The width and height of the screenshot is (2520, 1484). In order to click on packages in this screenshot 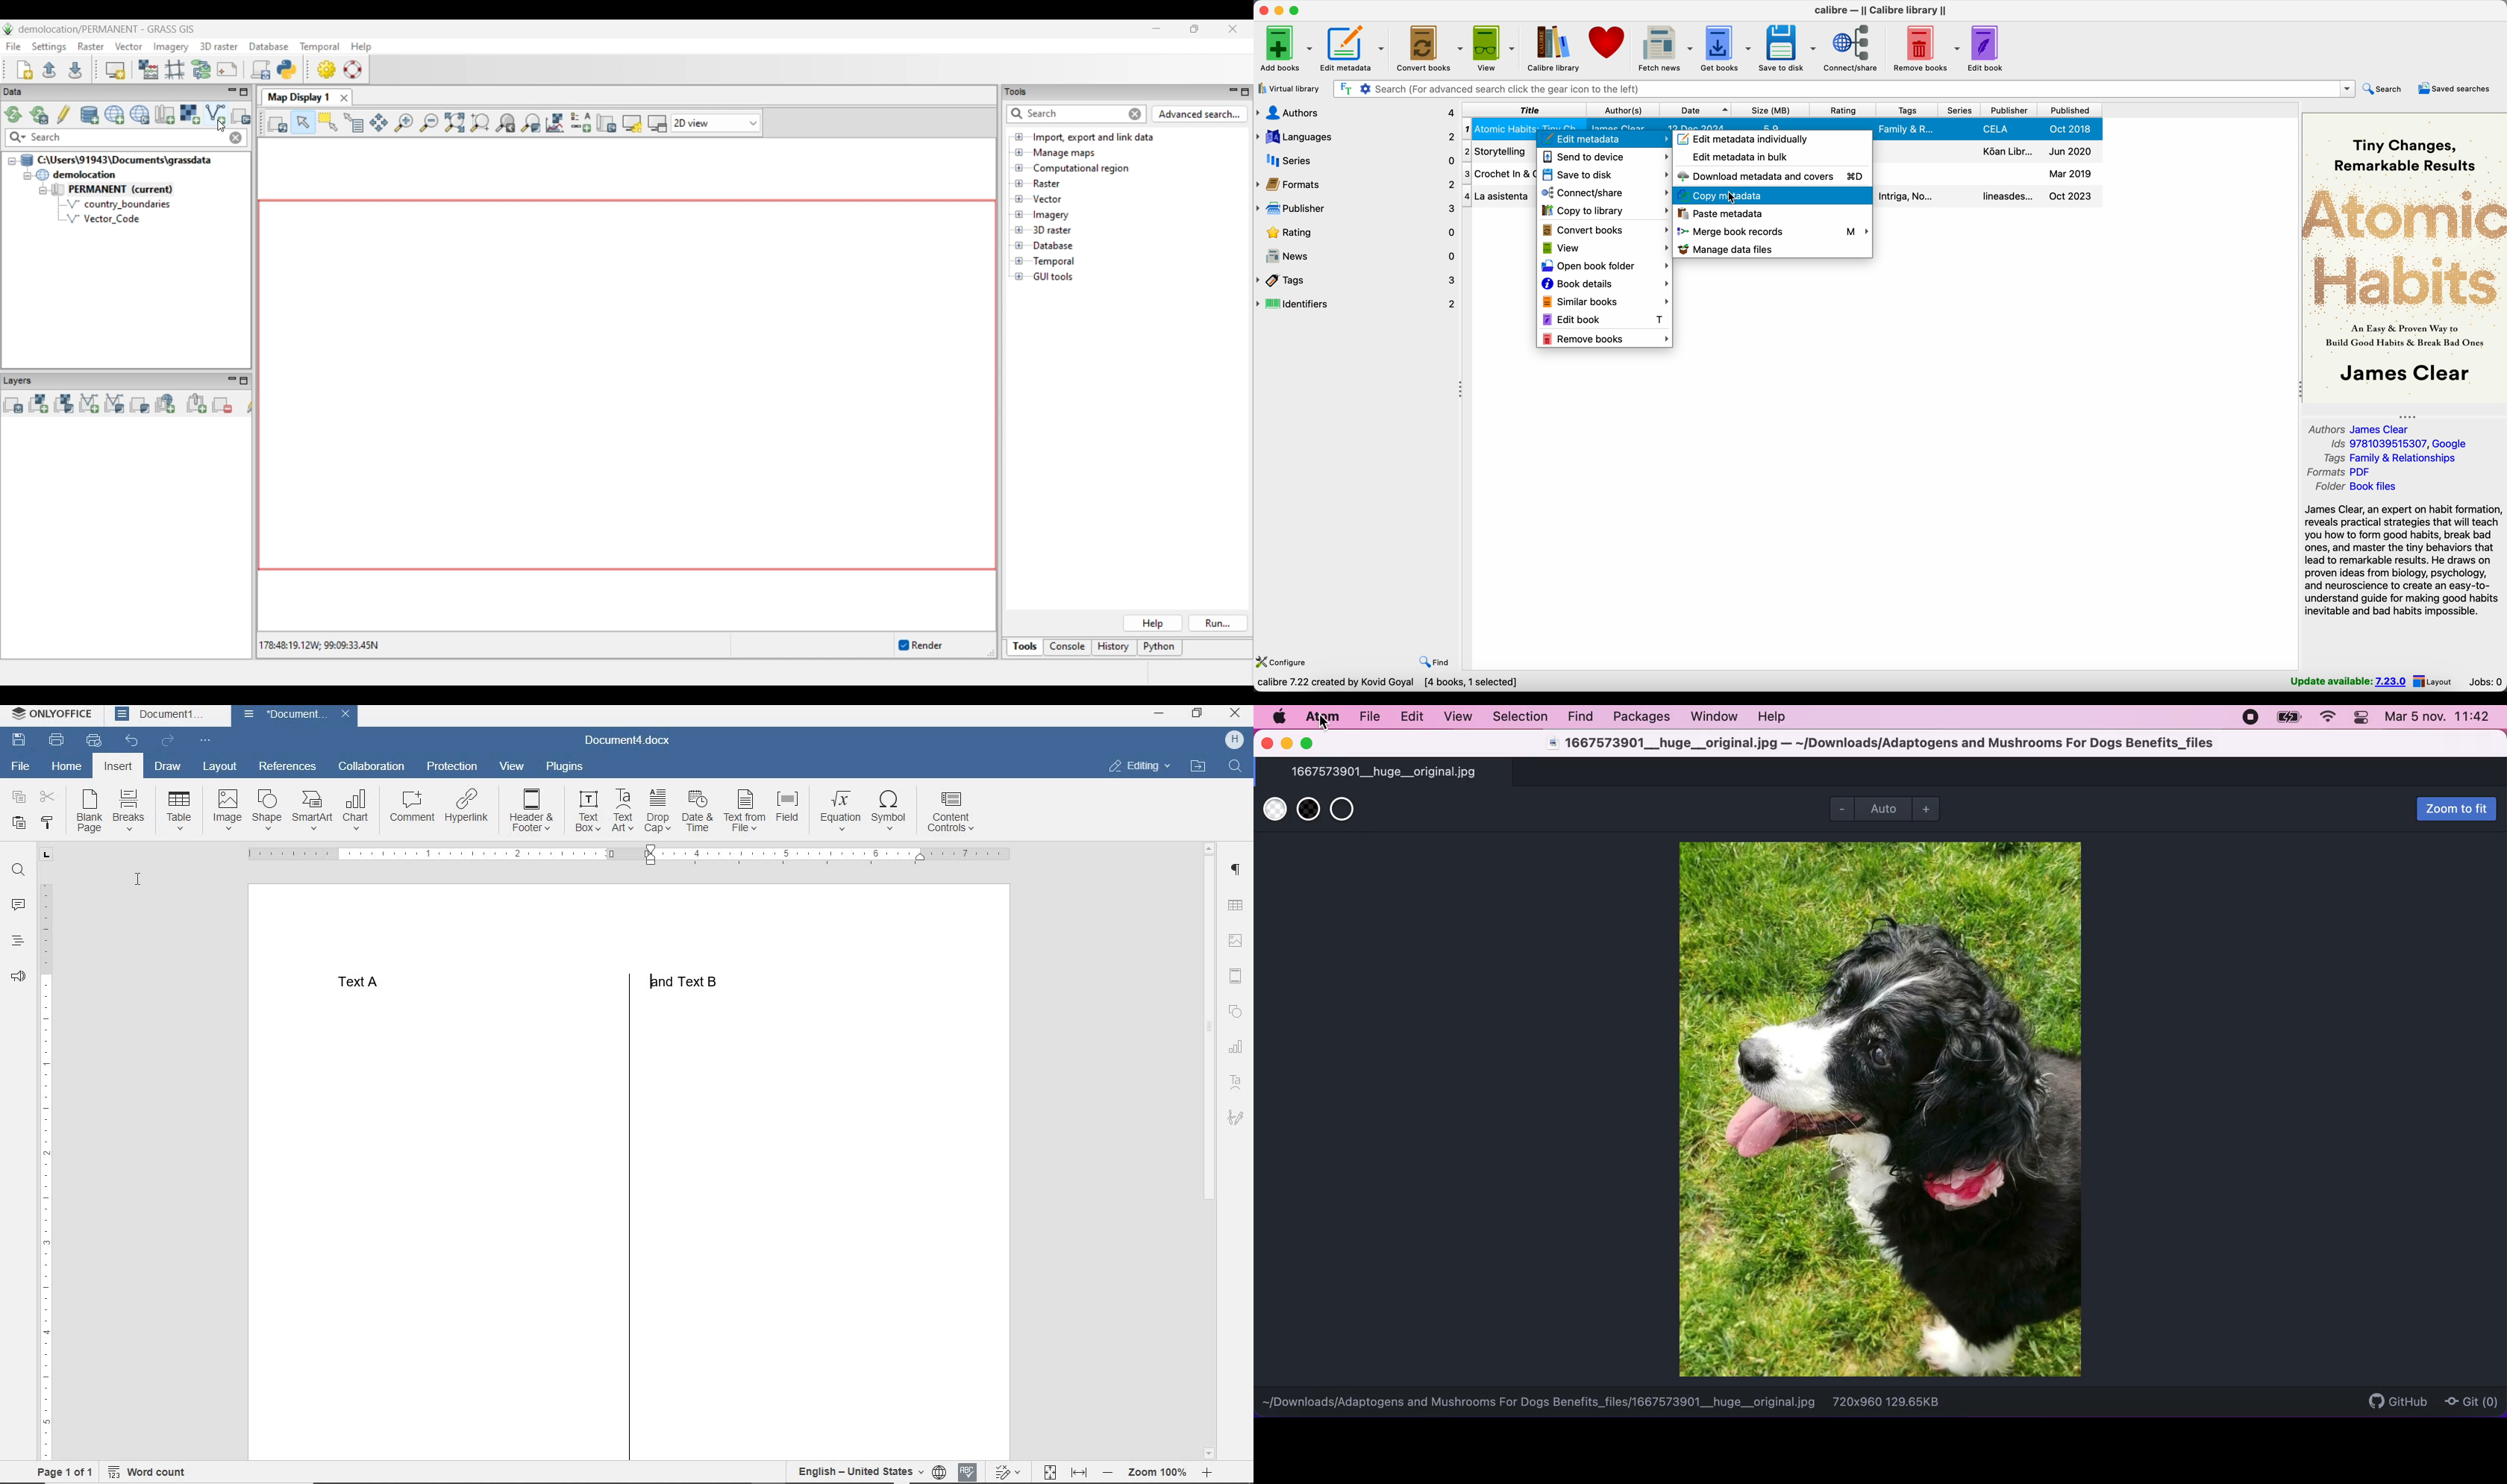, I will do `click(1639, 717)`.